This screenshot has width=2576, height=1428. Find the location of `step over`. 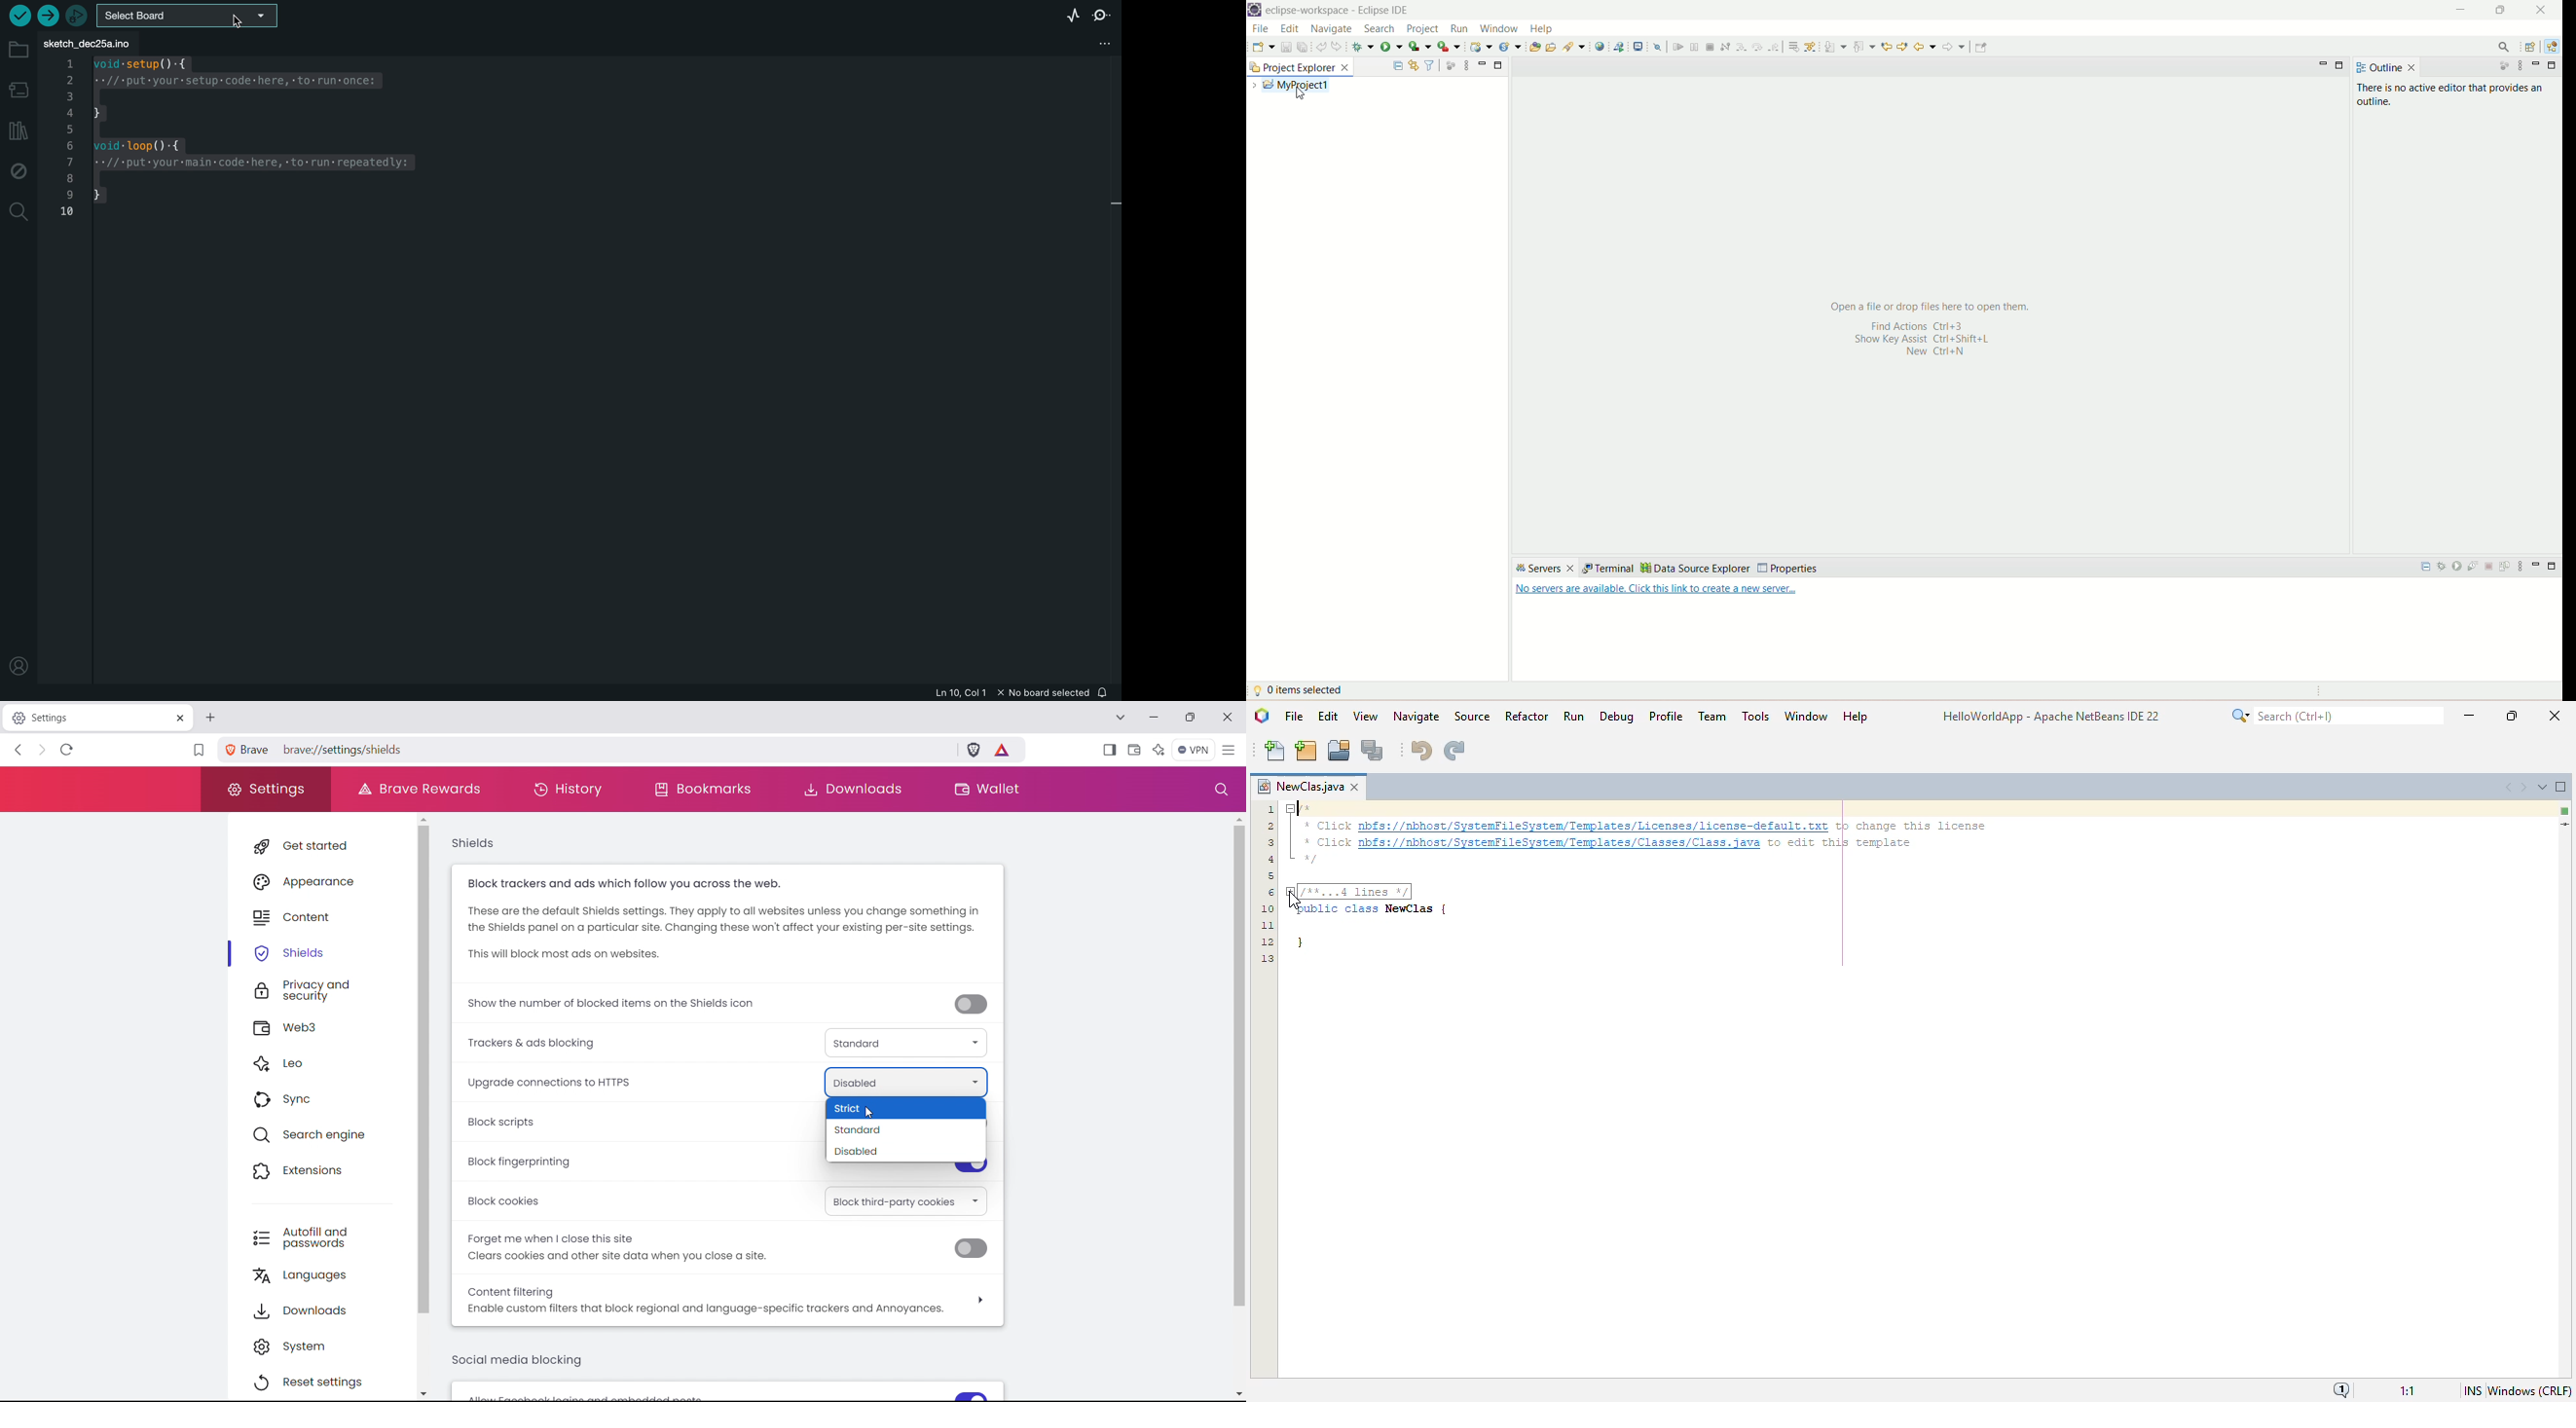

step over is located at coordinates (1758, 47).